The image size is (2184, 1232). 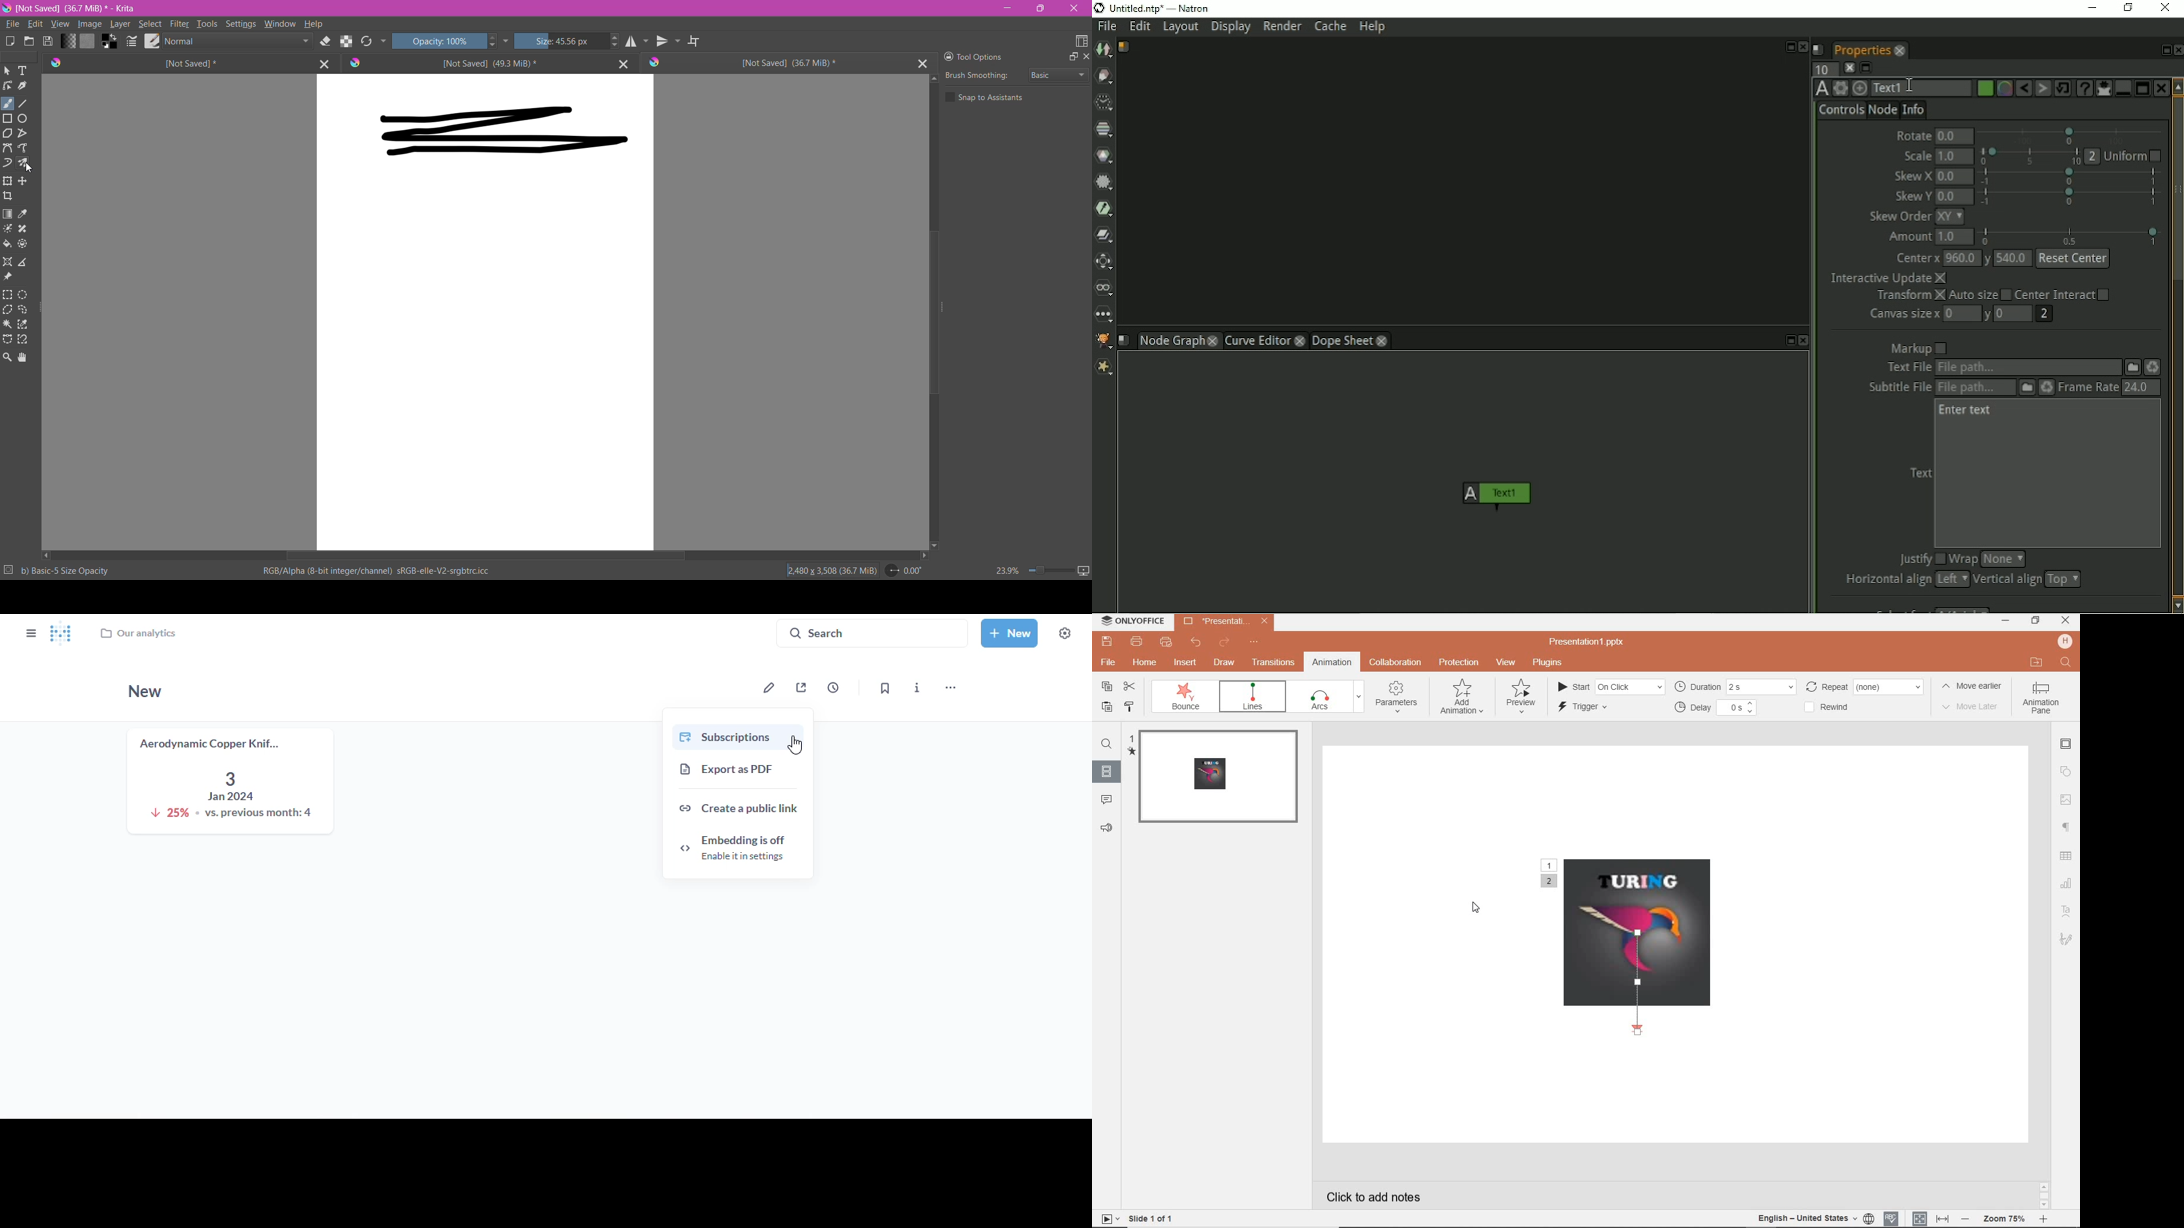 What do you see at coordinates (89, 25) in the screenshot?
I see `Image` at bounding box center [89, 25].